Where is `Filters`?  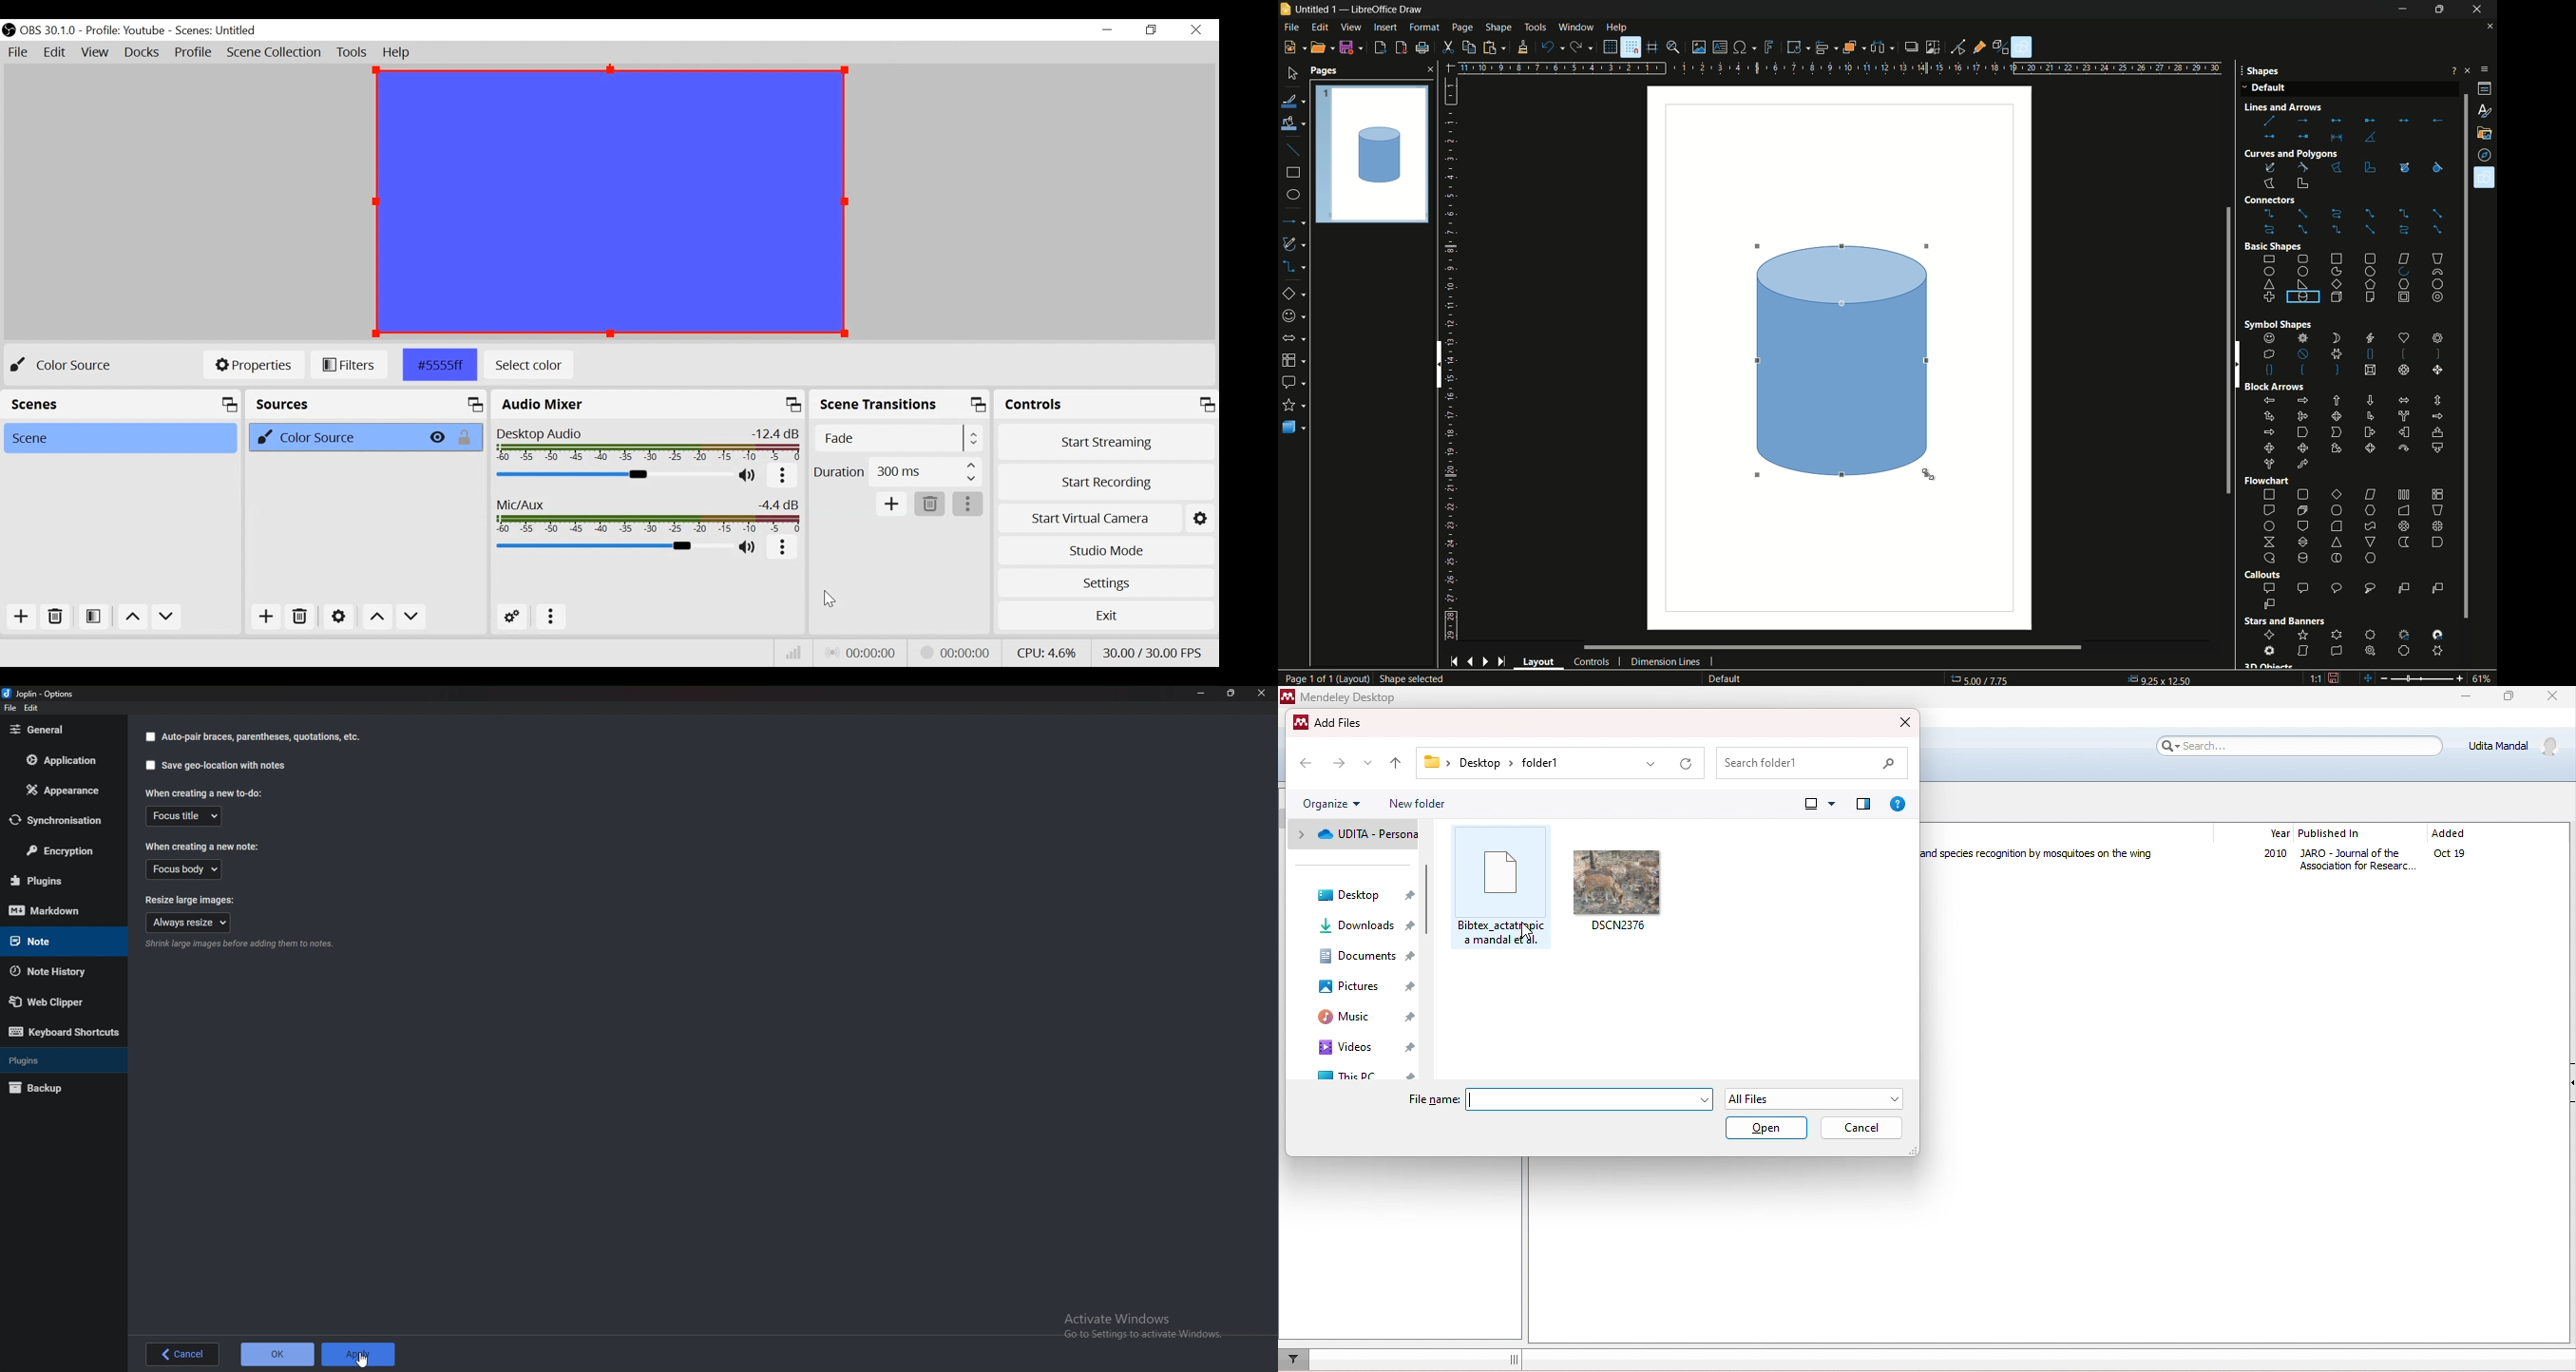 Filters is located at coordinates (349, 365).